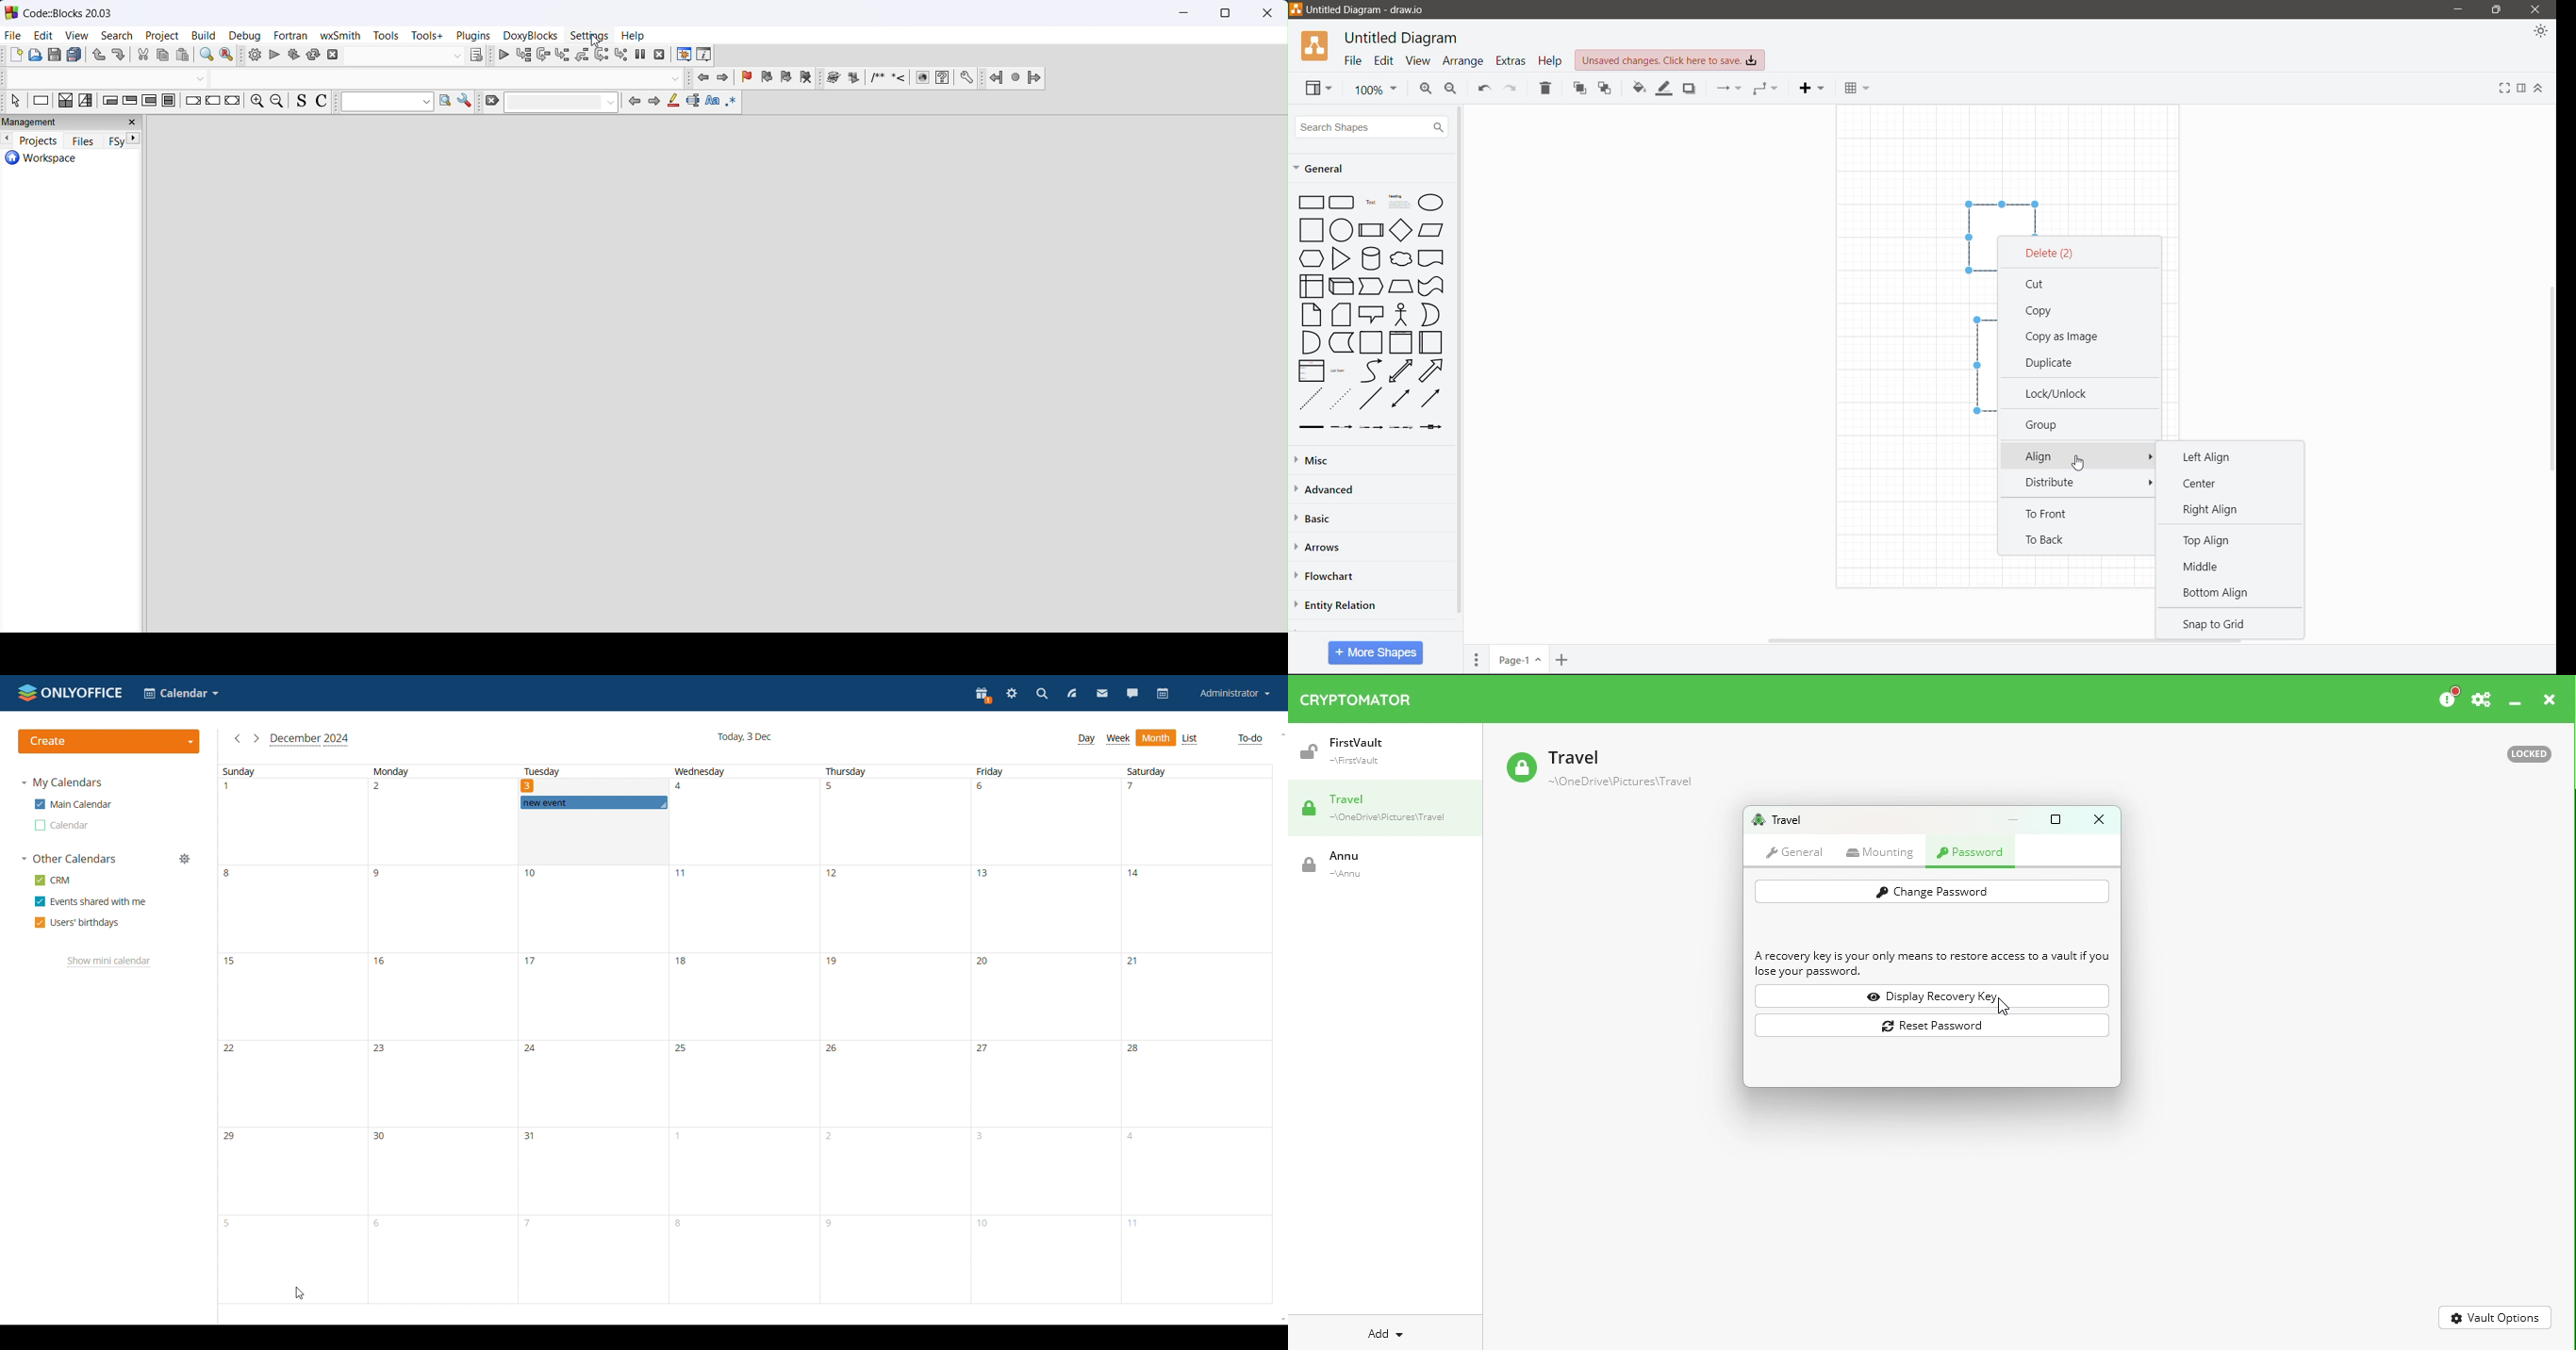 The image size is (2576, 1372). What do you see at coordinates (321, 102) in the screenshot?
I see `togglecomments` at bounding box center [321, 102].